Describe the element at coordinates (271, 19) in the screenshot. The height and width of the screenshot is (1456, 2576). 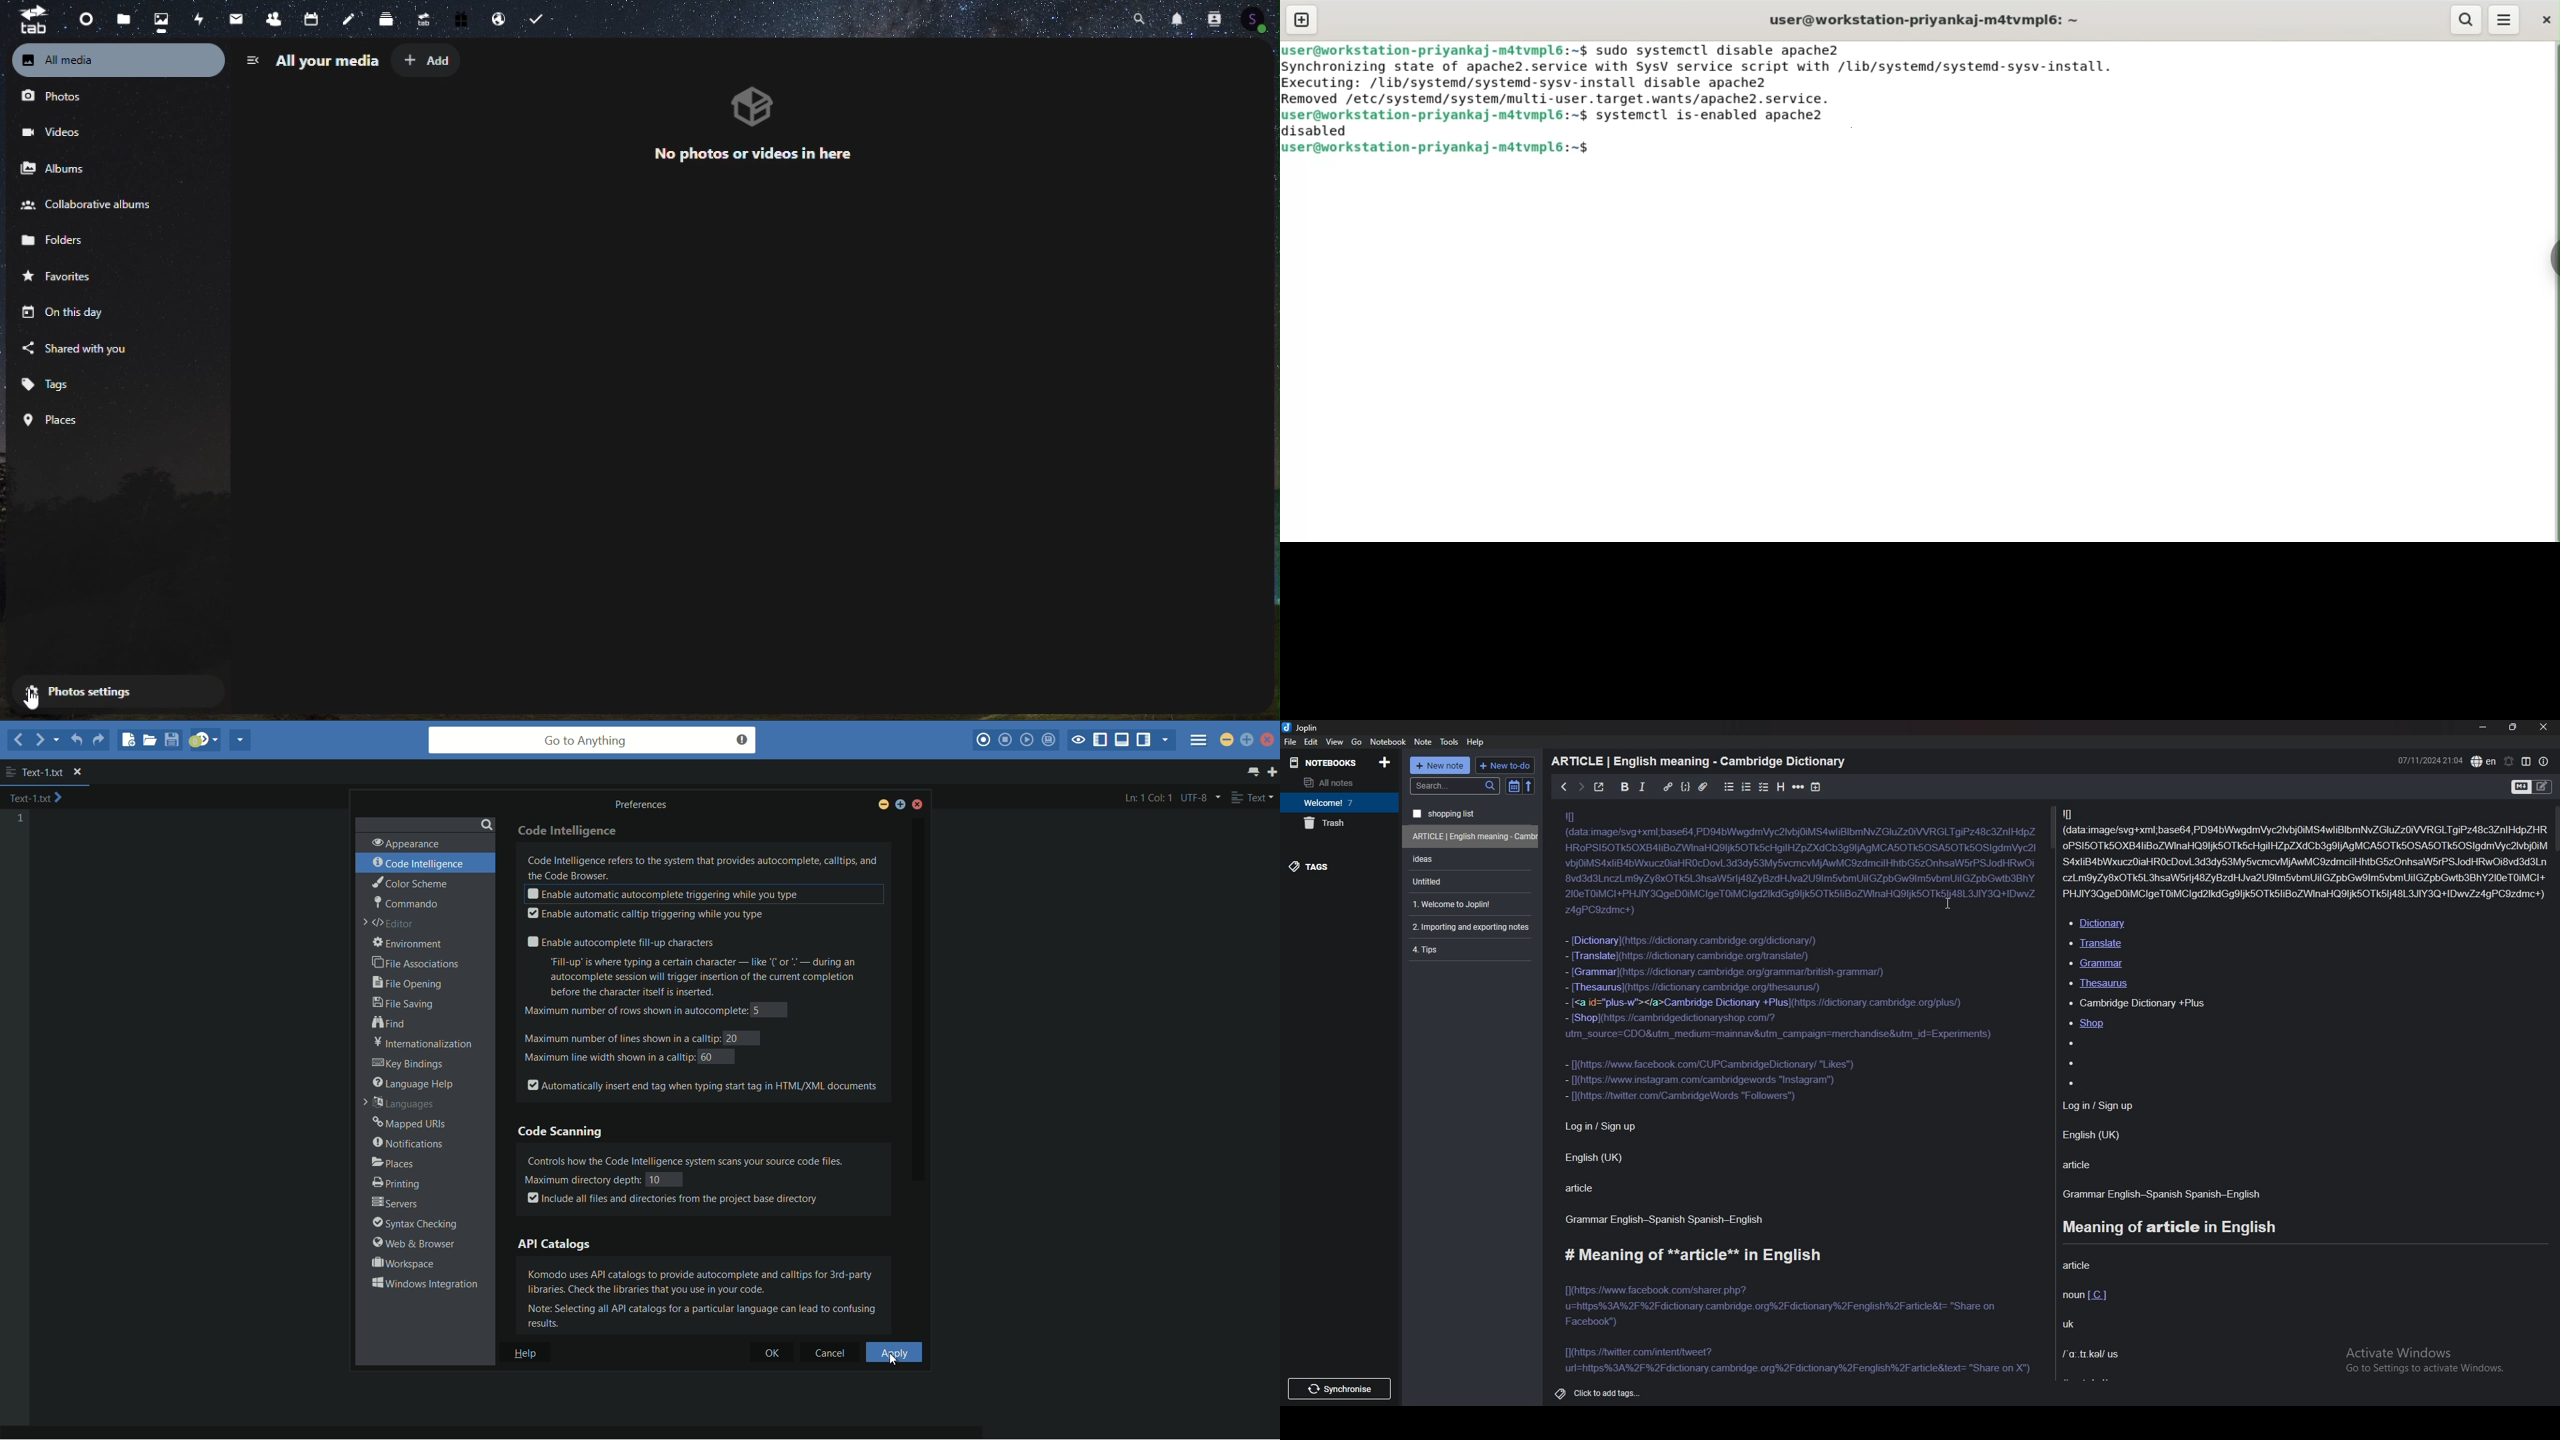
I see `contacts` at that location.